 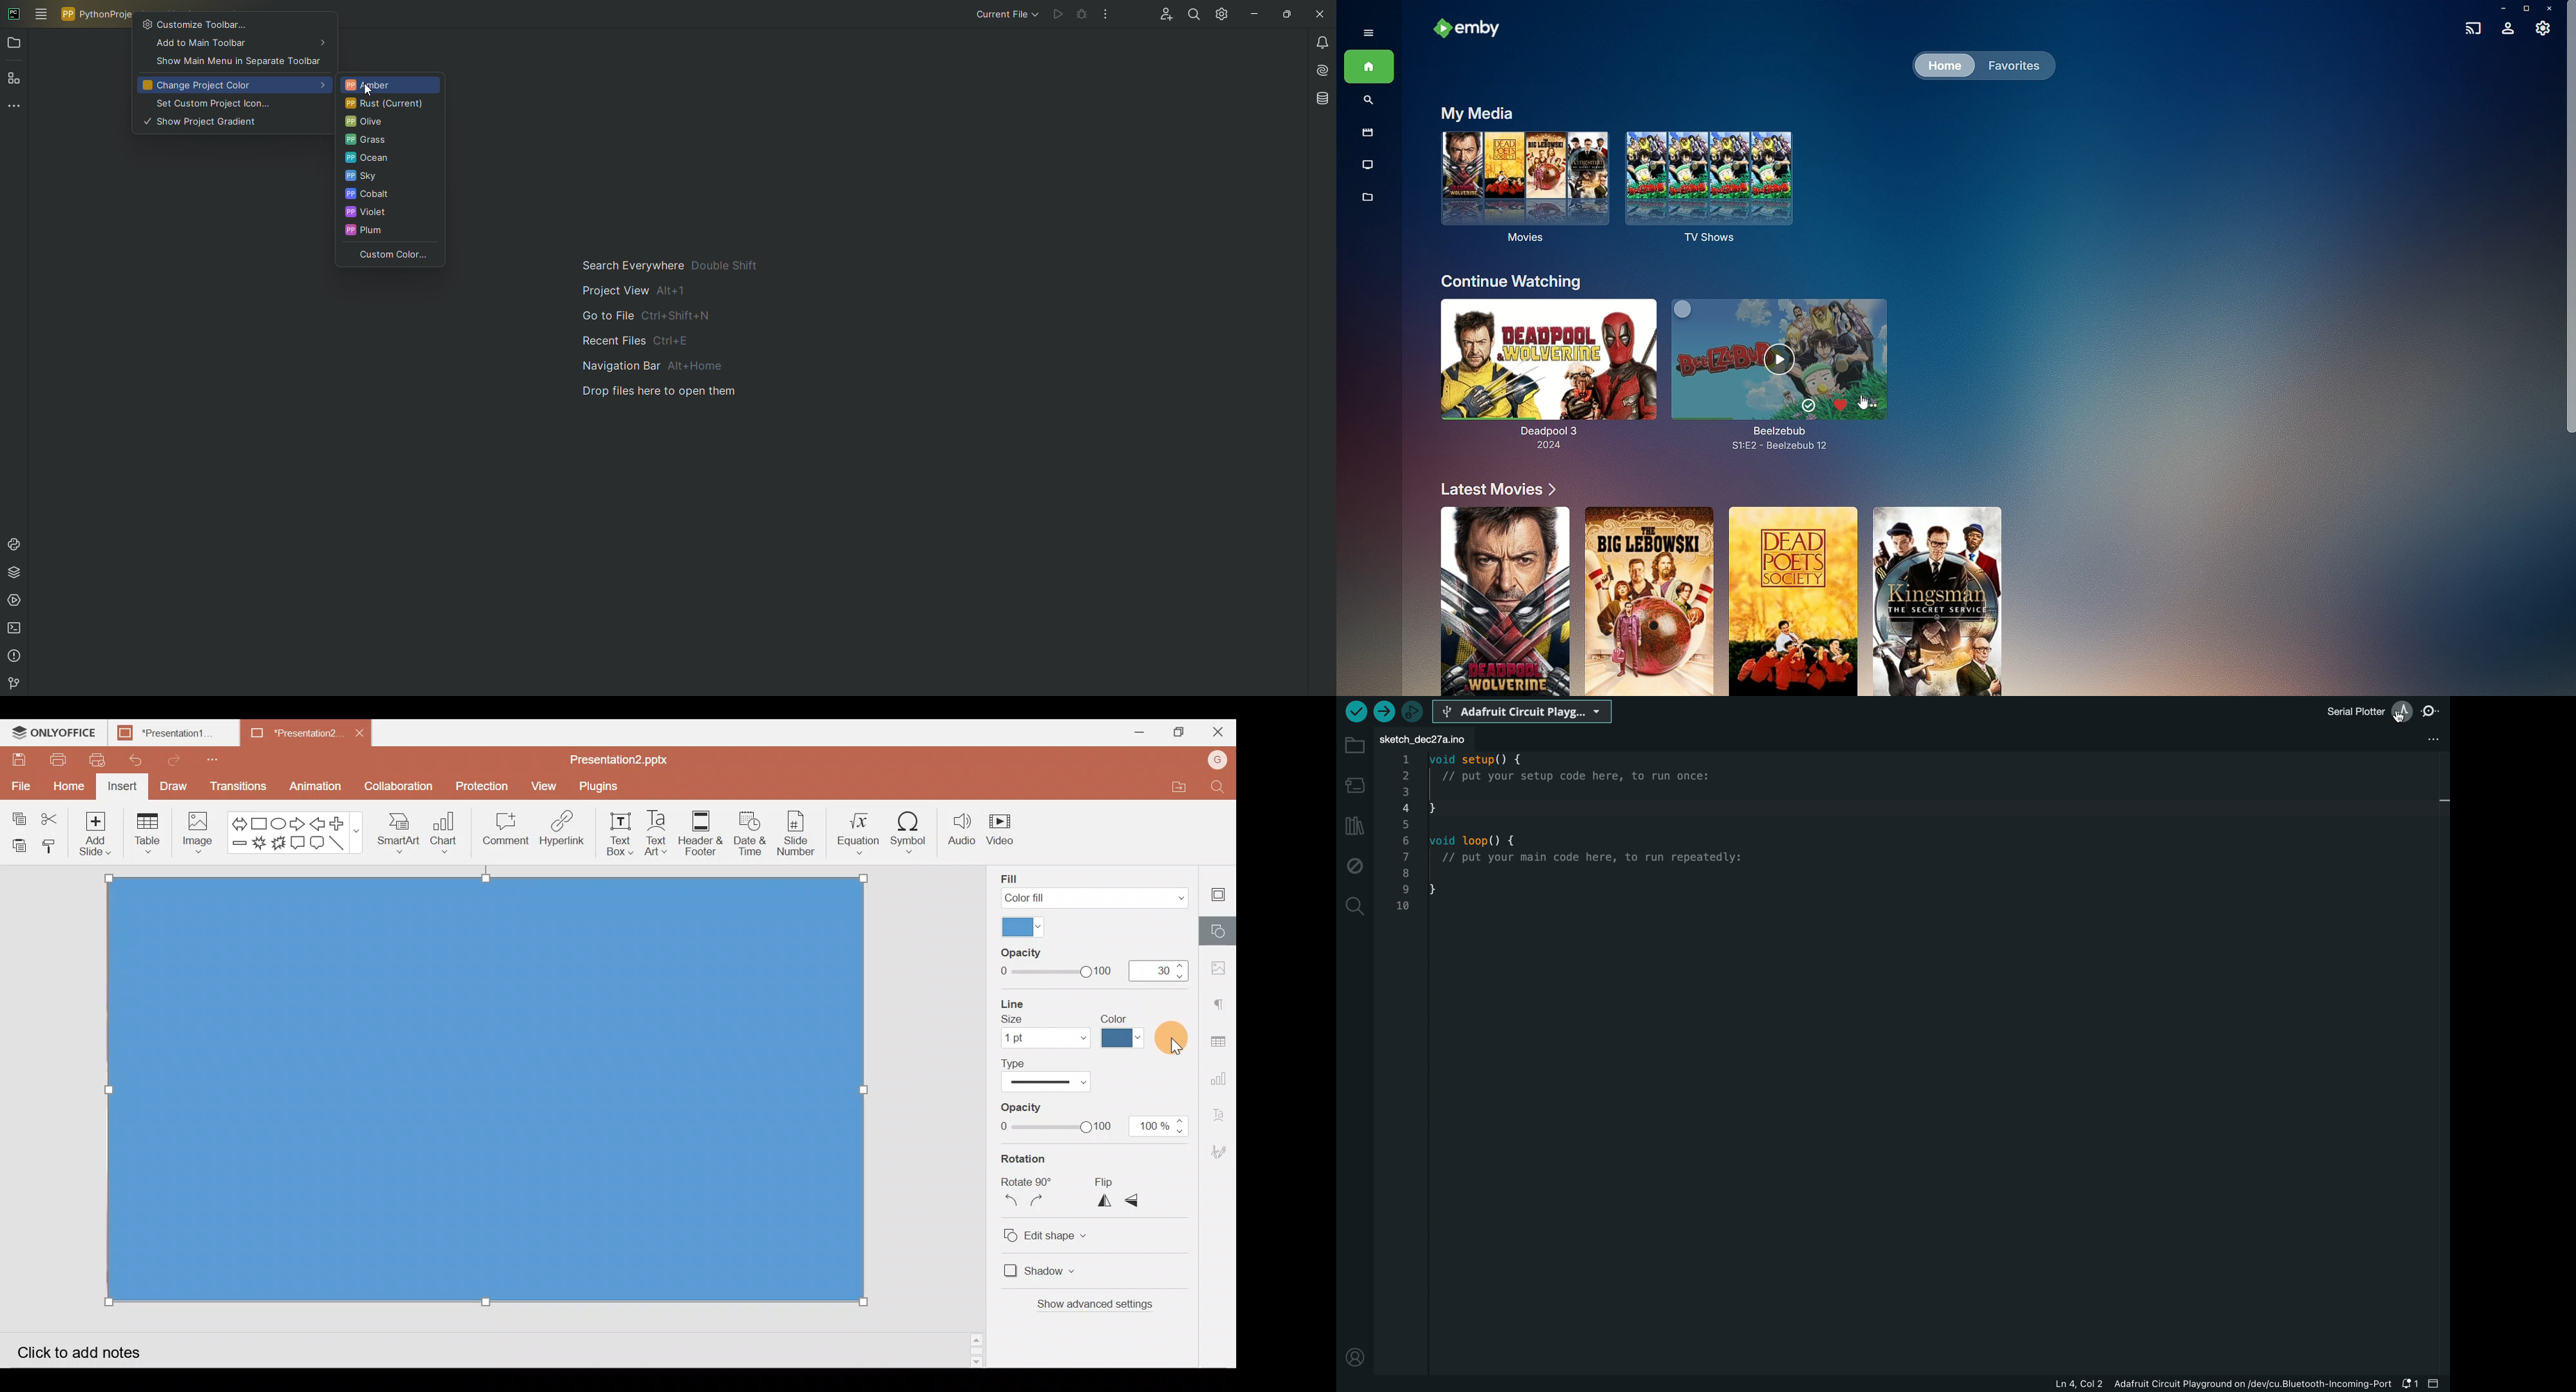 I want to click on Cursor, so click(x=1174, y=1041).